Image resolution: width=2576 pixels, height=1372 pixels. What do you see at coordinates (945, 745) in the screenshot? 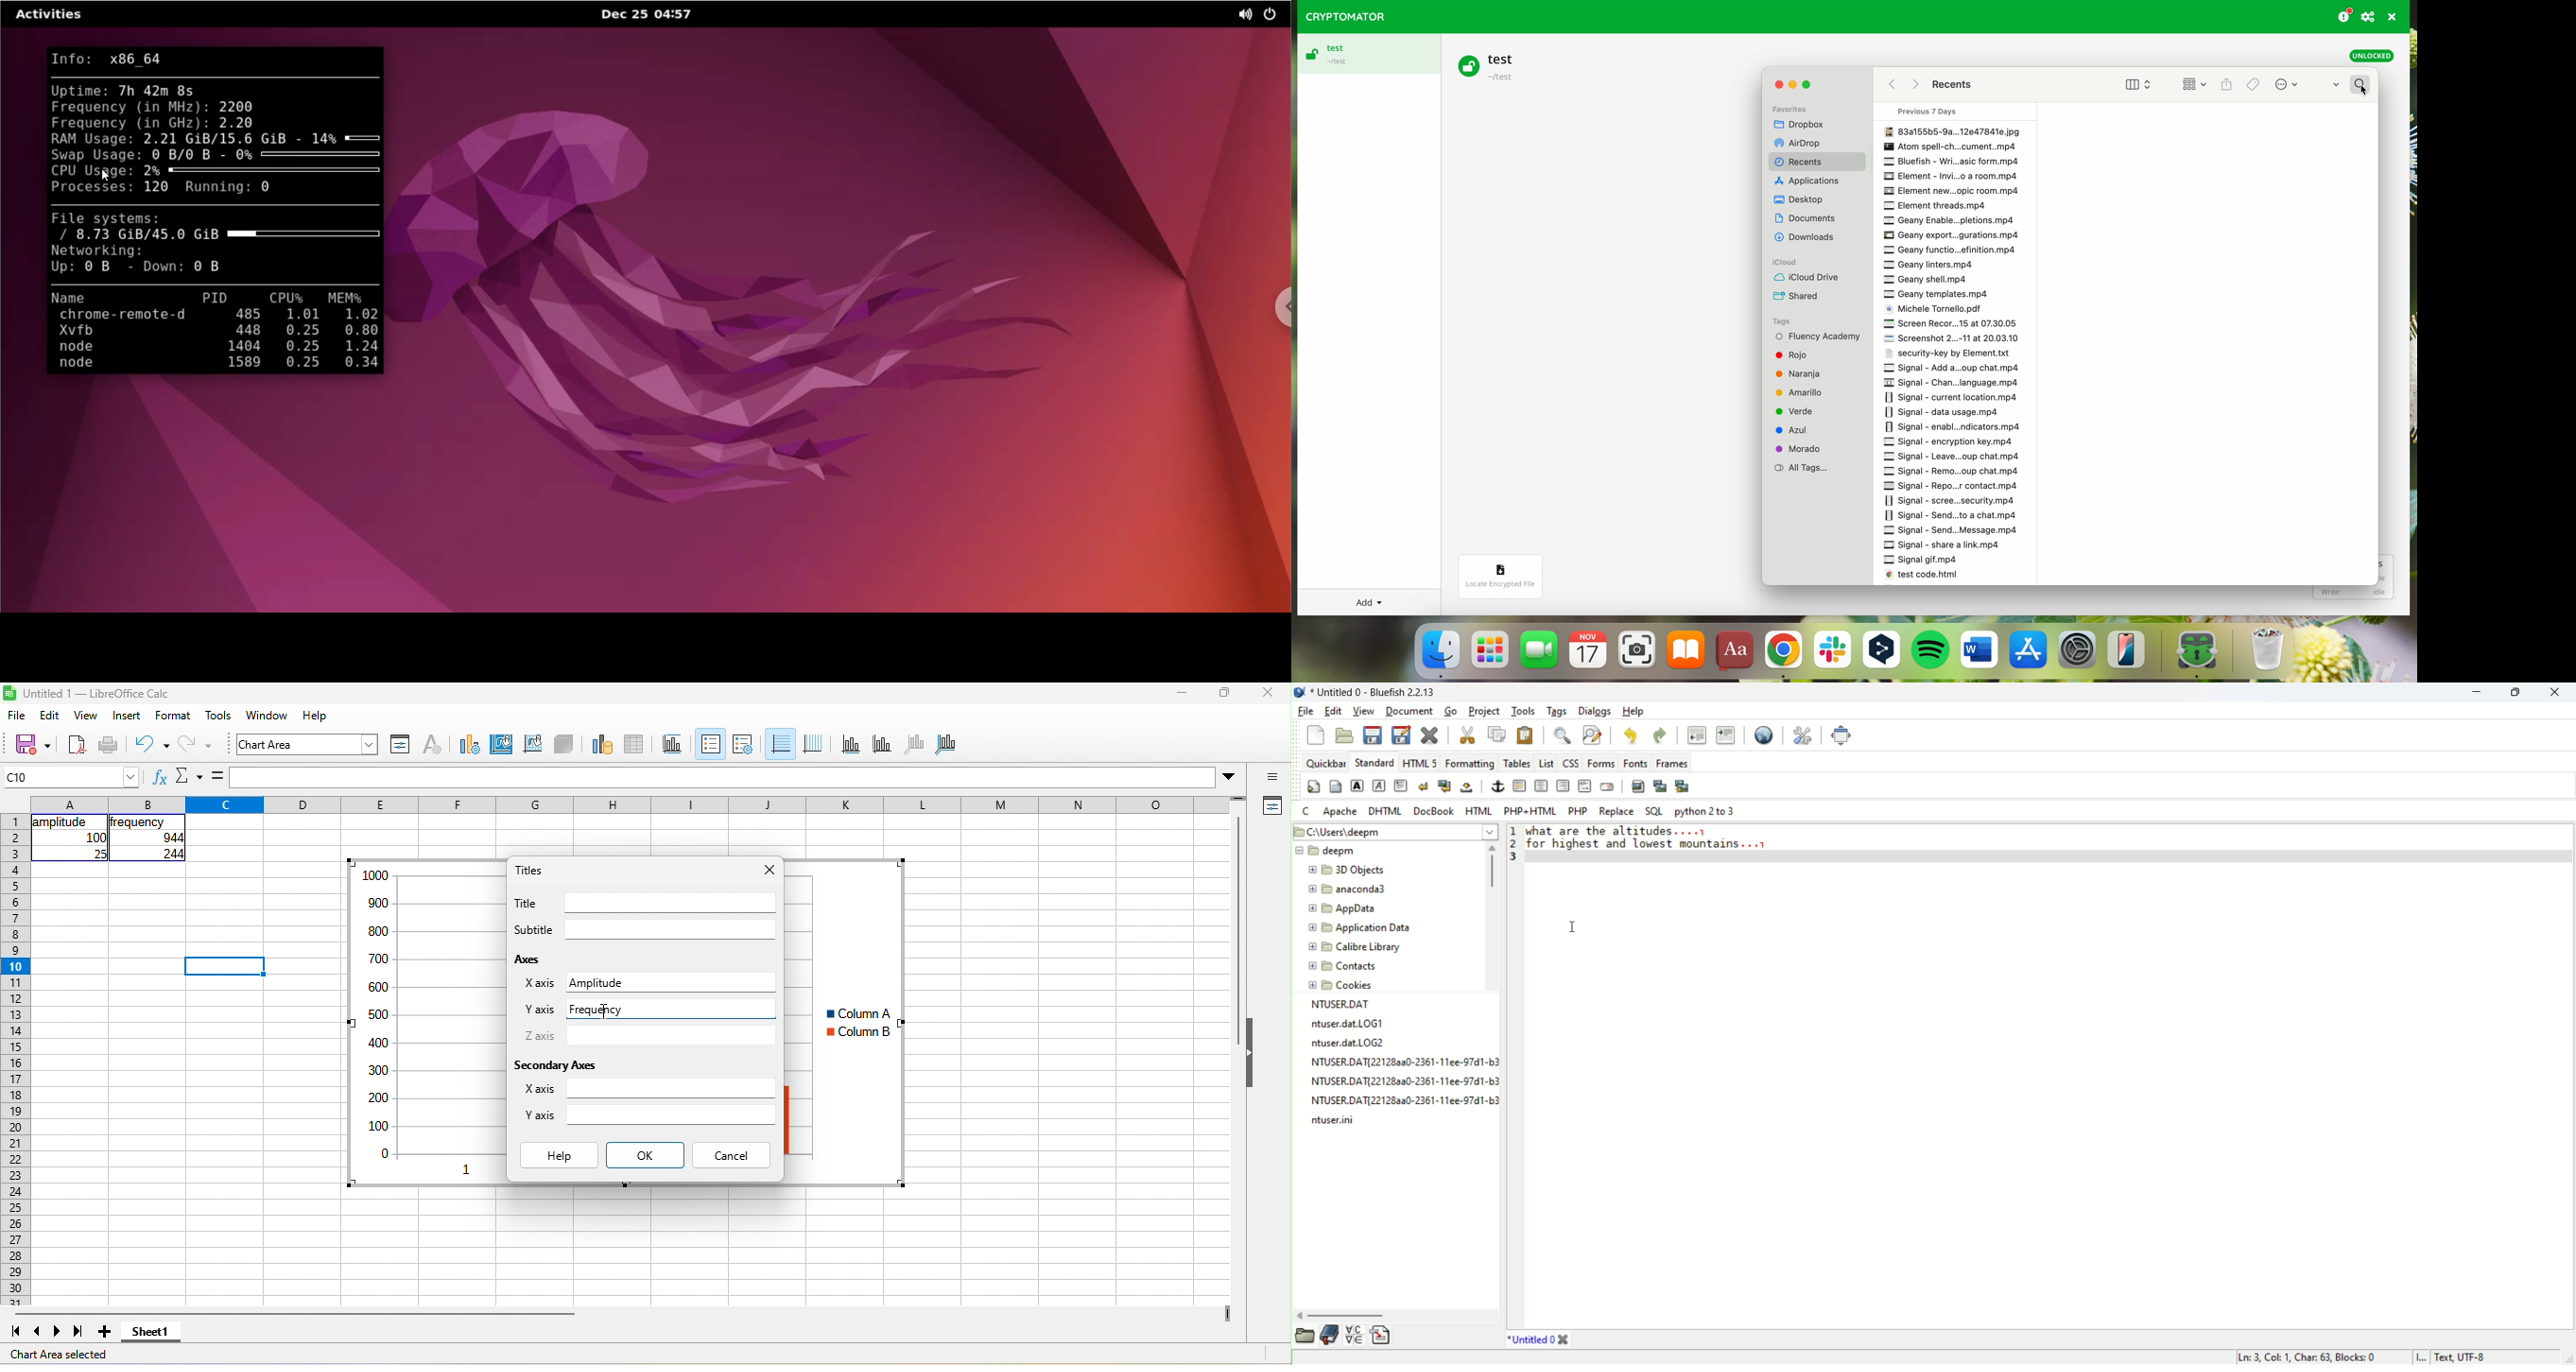
I see `all aaxes` at bounding box center [945, 745].